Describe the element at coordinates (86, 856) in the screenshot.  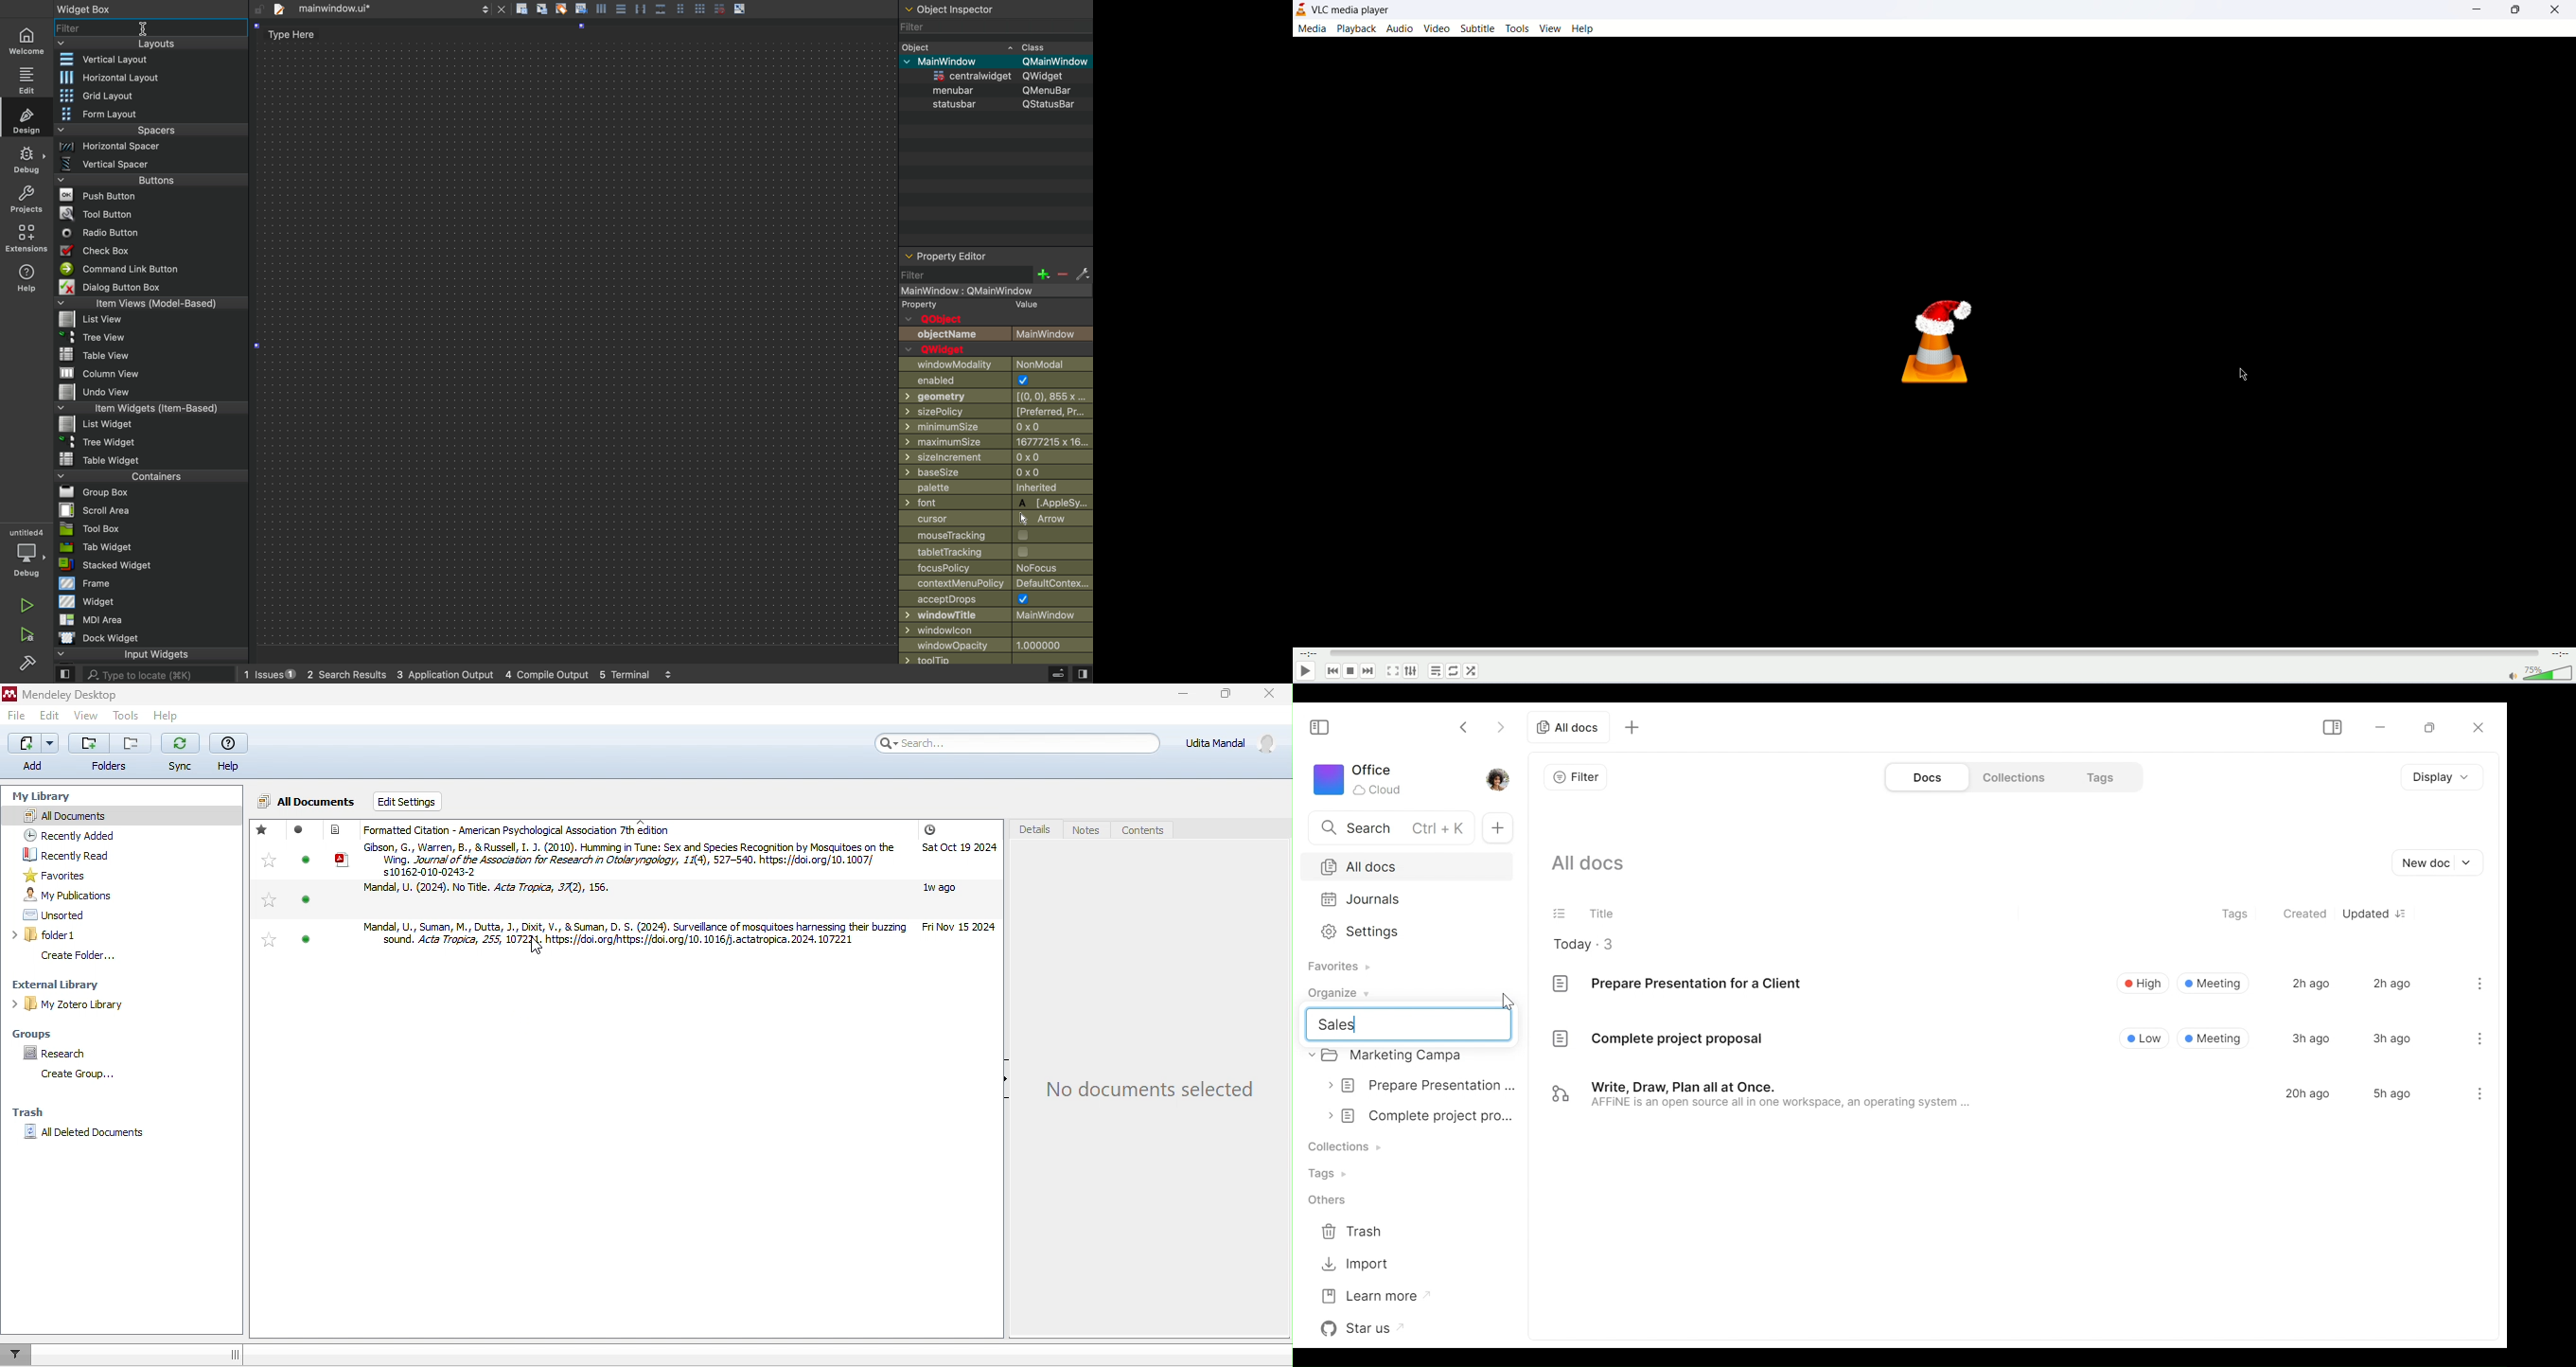
I see `recently read` at that location.